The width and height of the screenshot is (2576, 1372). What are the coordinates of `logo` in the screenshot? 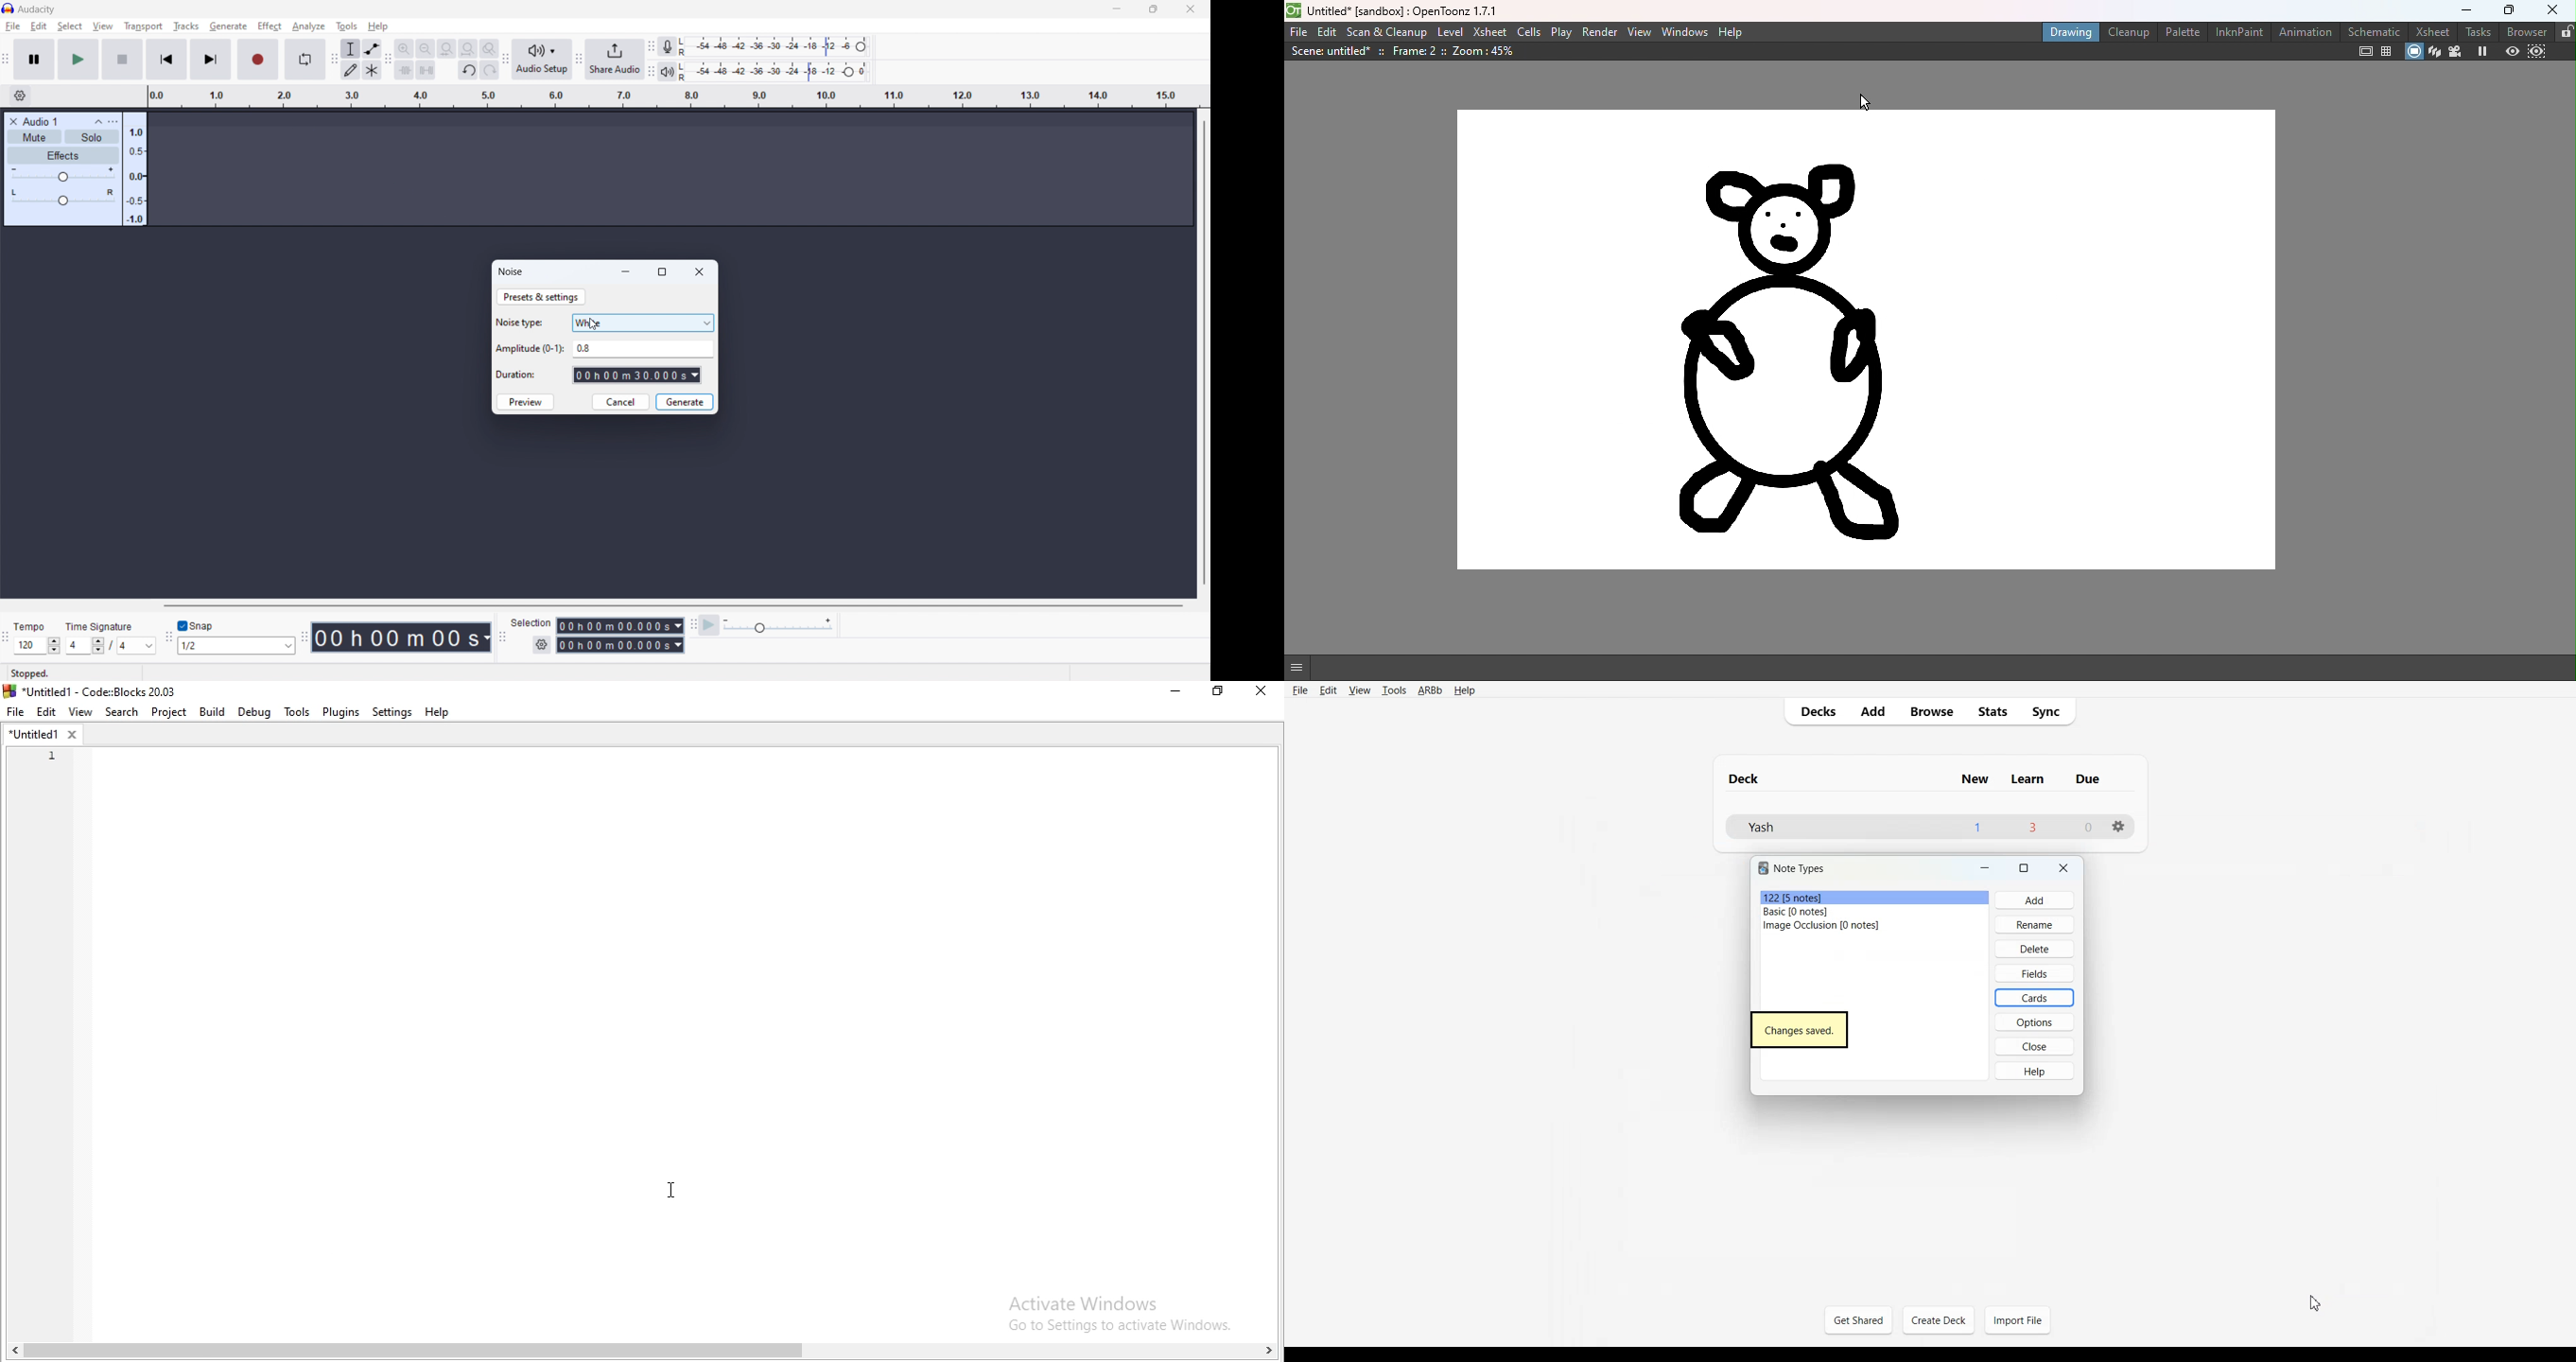 It's located at (8, 9).